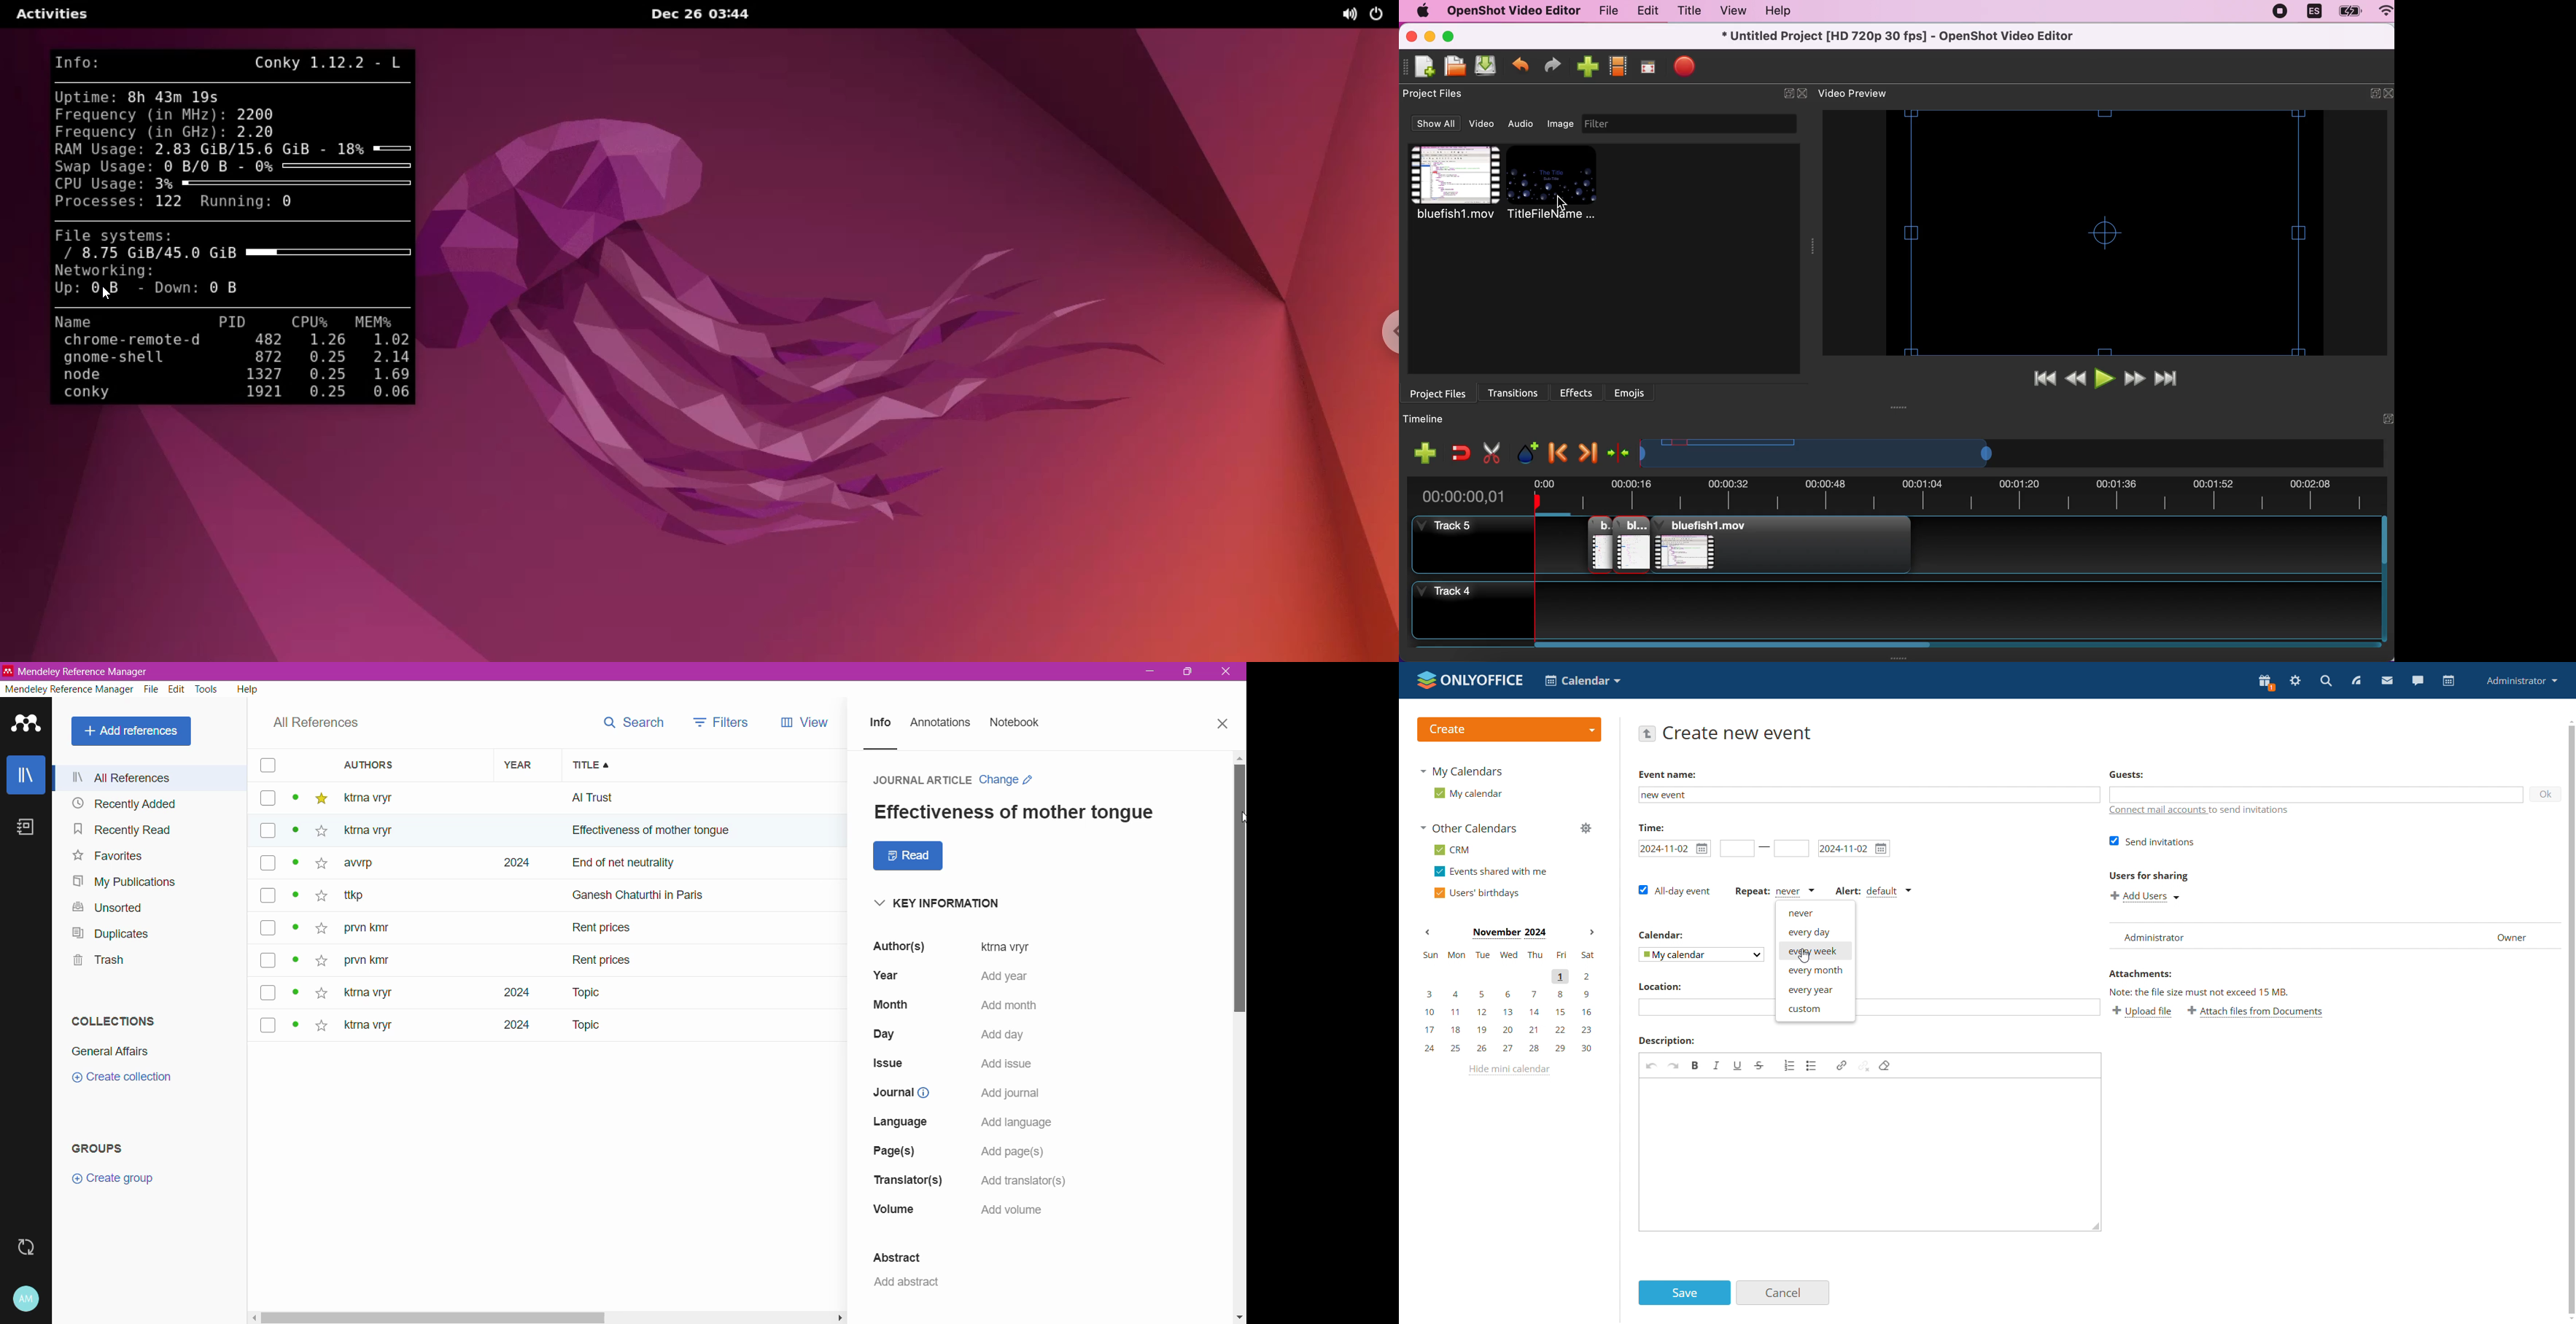 The width and height of the screenshot is (2576, 1344). Describe the element at coordinates (1010, 781) in the screenshot. I see `Click to Change` at that location.